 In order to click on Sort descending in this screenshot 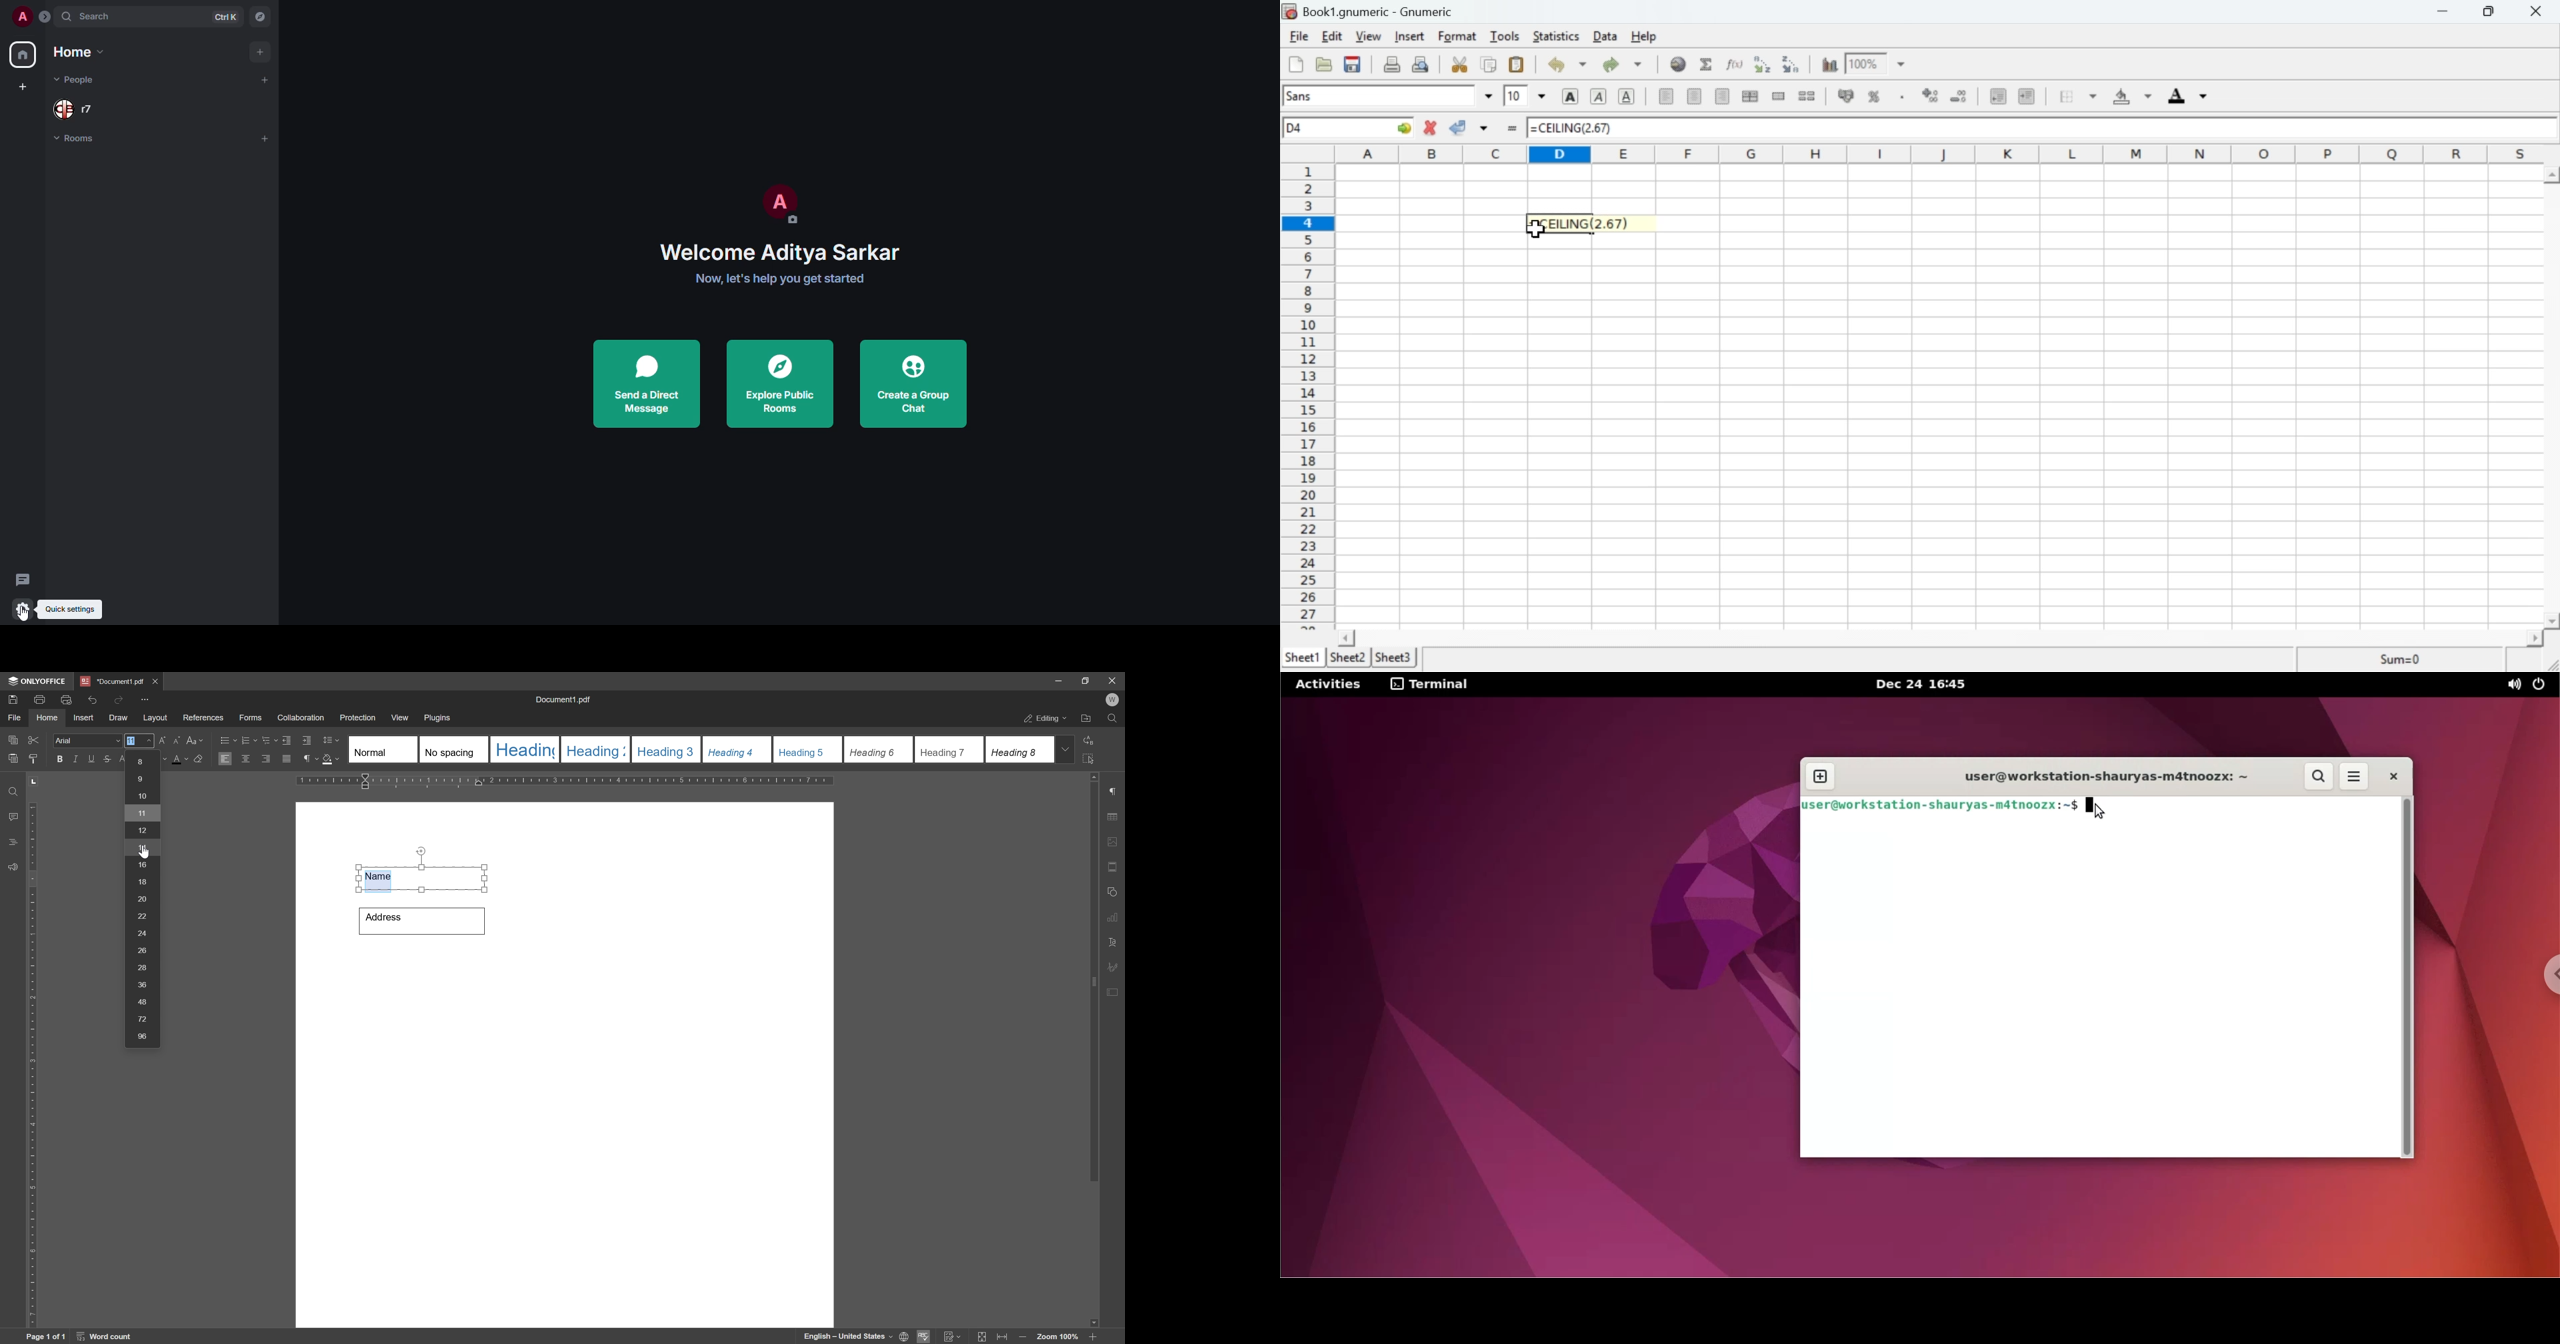, I will do `click(1793, 65)`.